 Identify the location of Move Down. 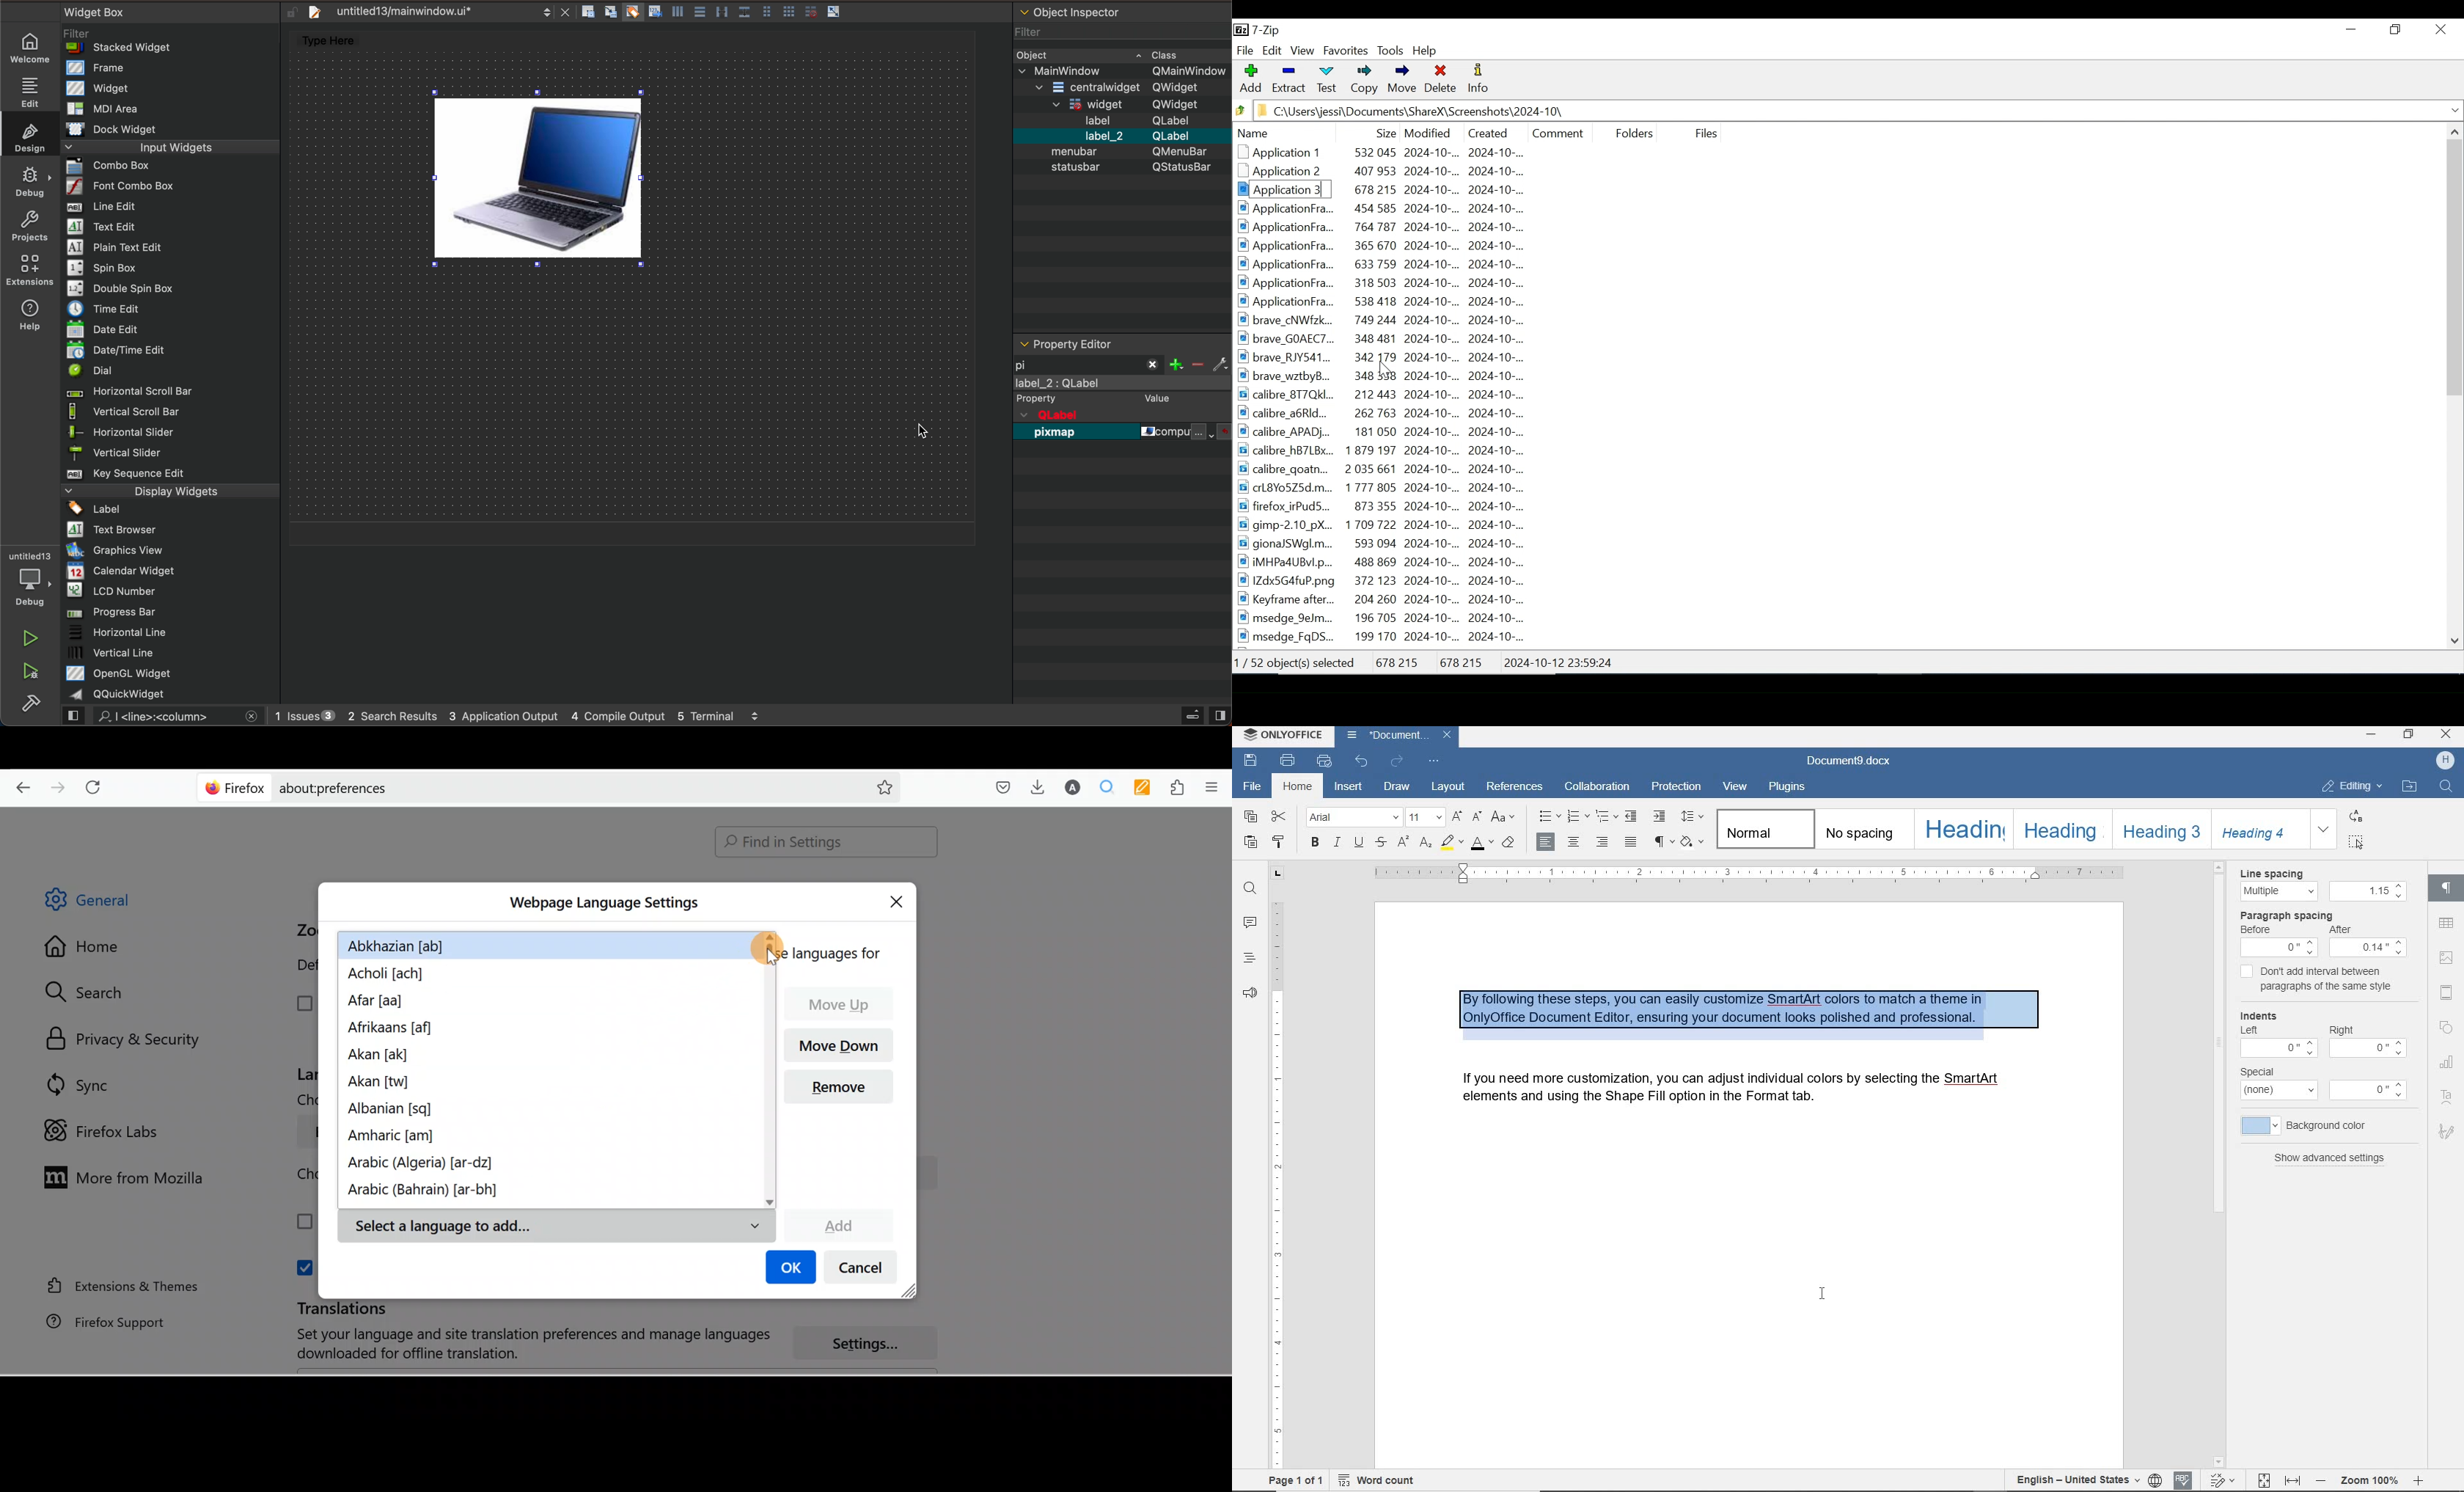
(844, 1044).